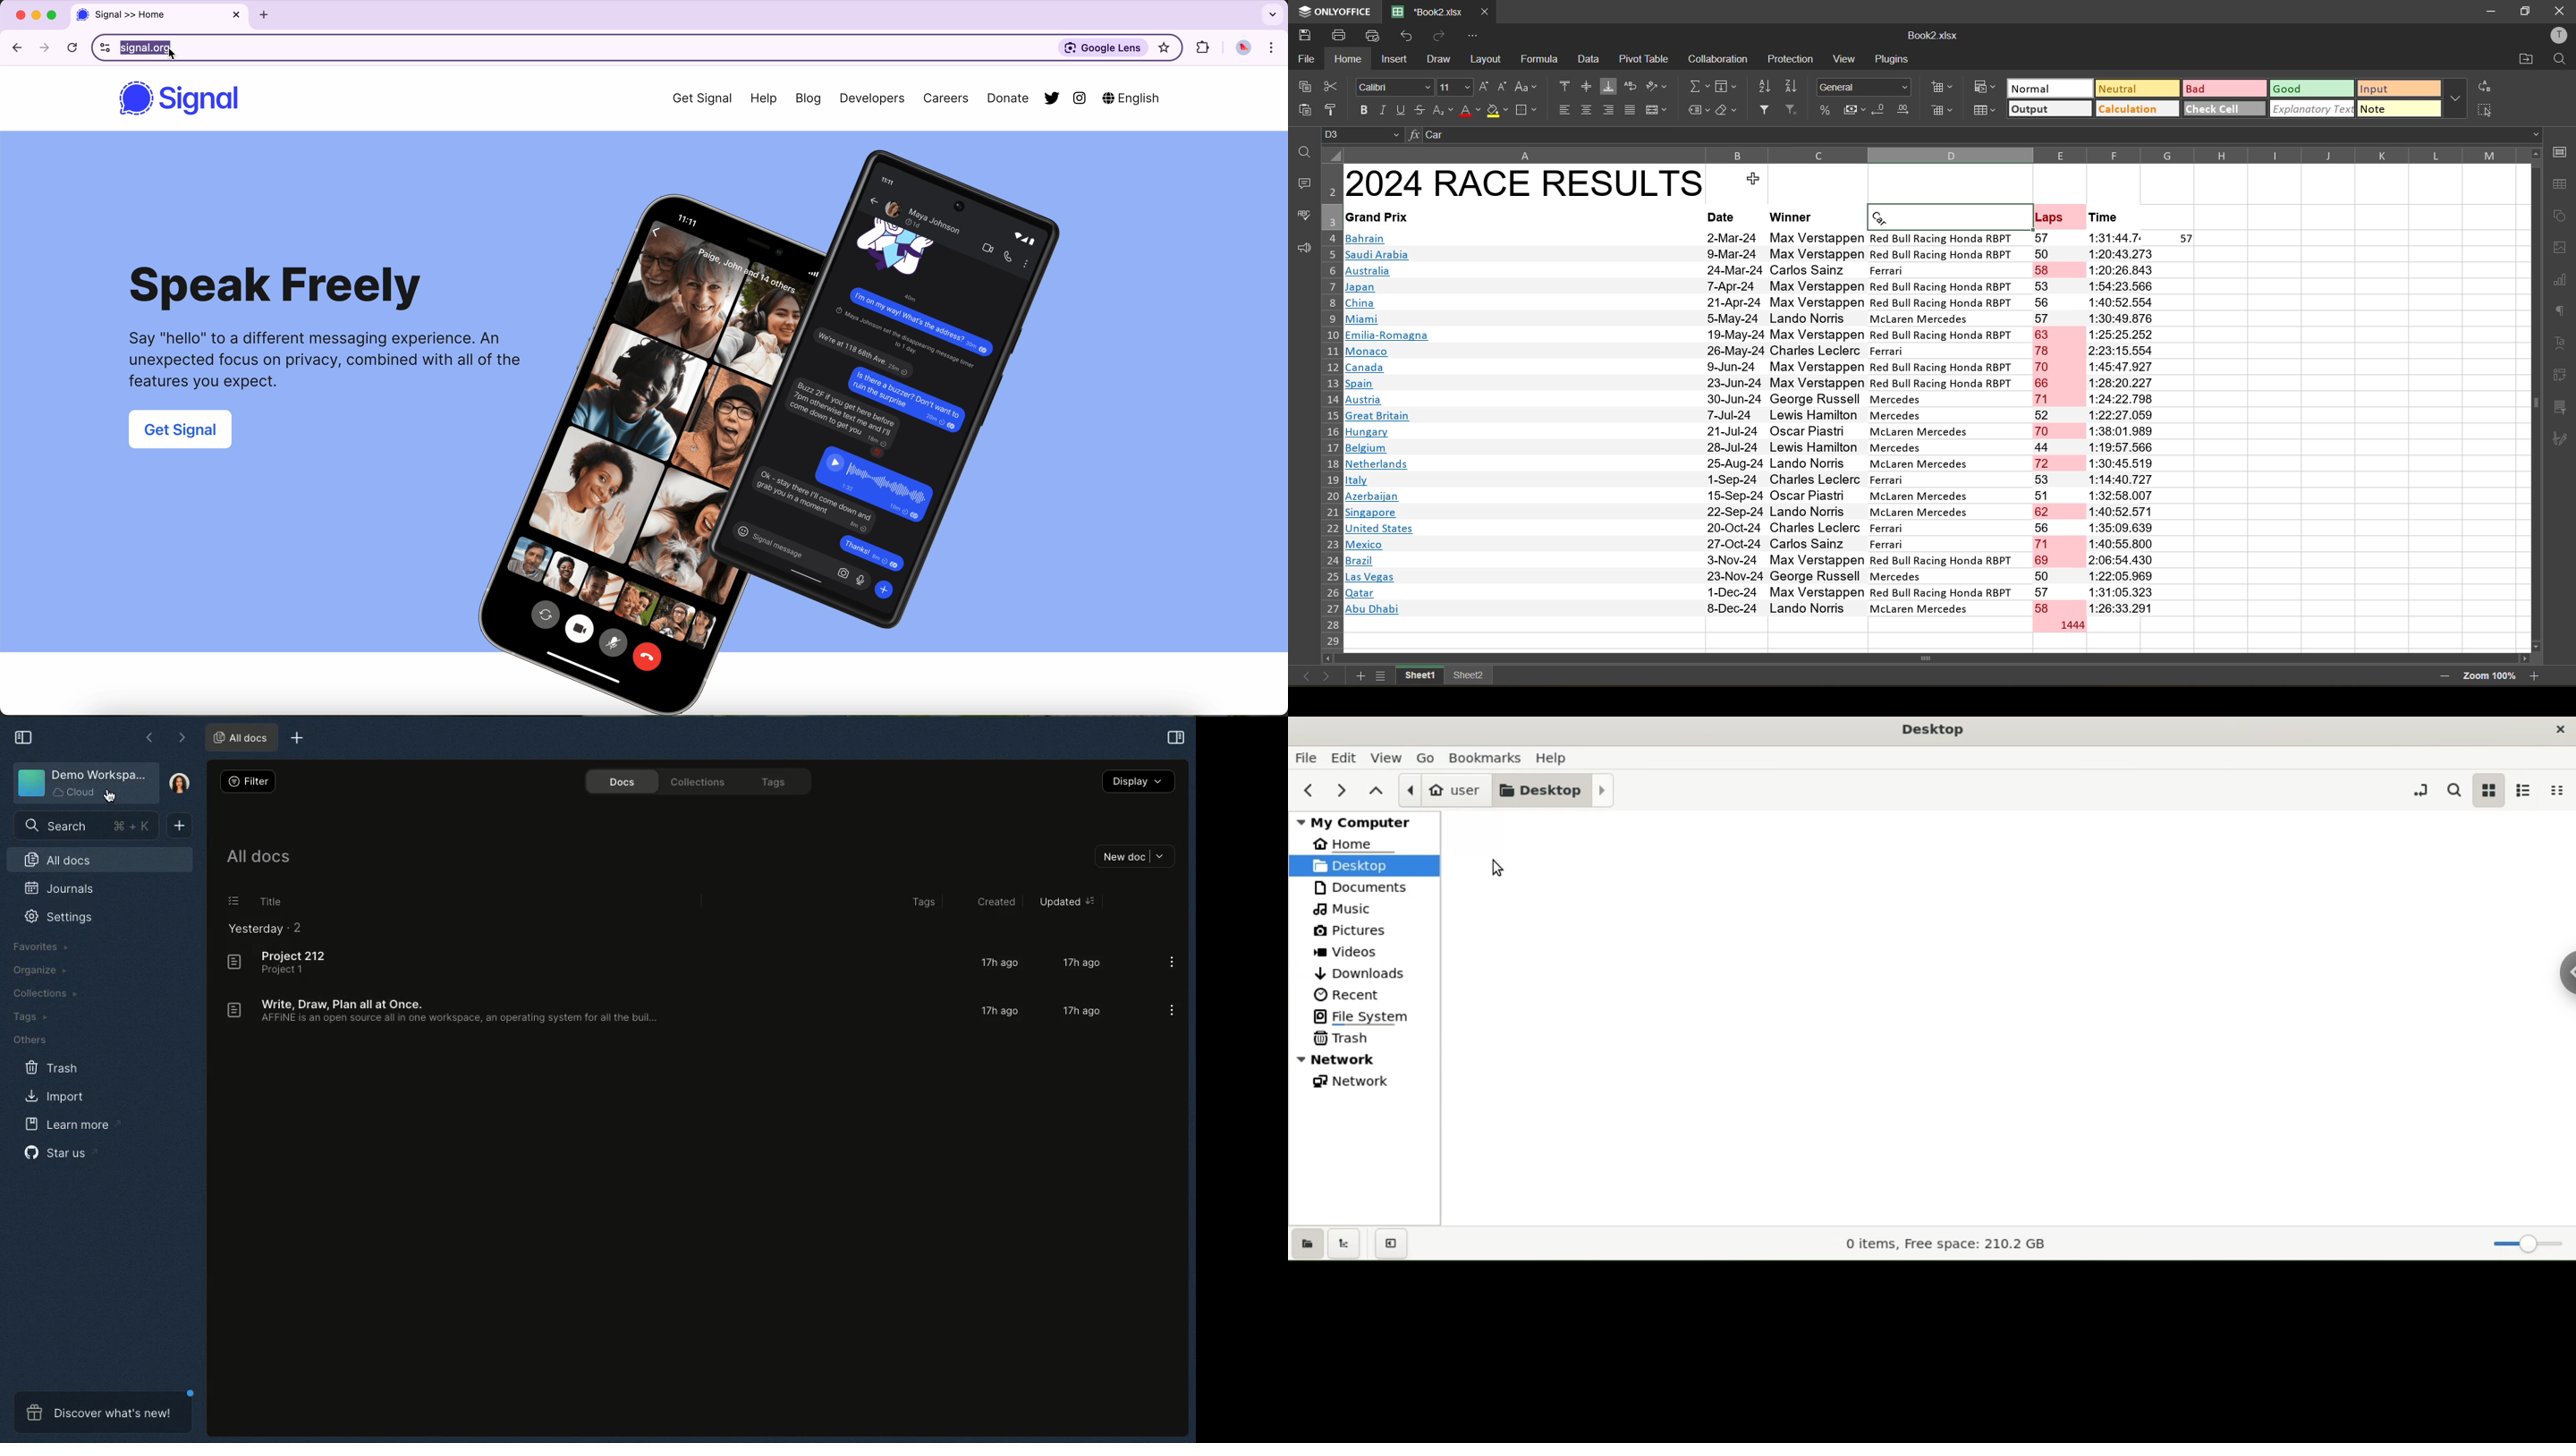 The image size is (2576, 1456). Describe the element at coordinates (1654, 87) in the screenshot. I see `orientation` at that location.